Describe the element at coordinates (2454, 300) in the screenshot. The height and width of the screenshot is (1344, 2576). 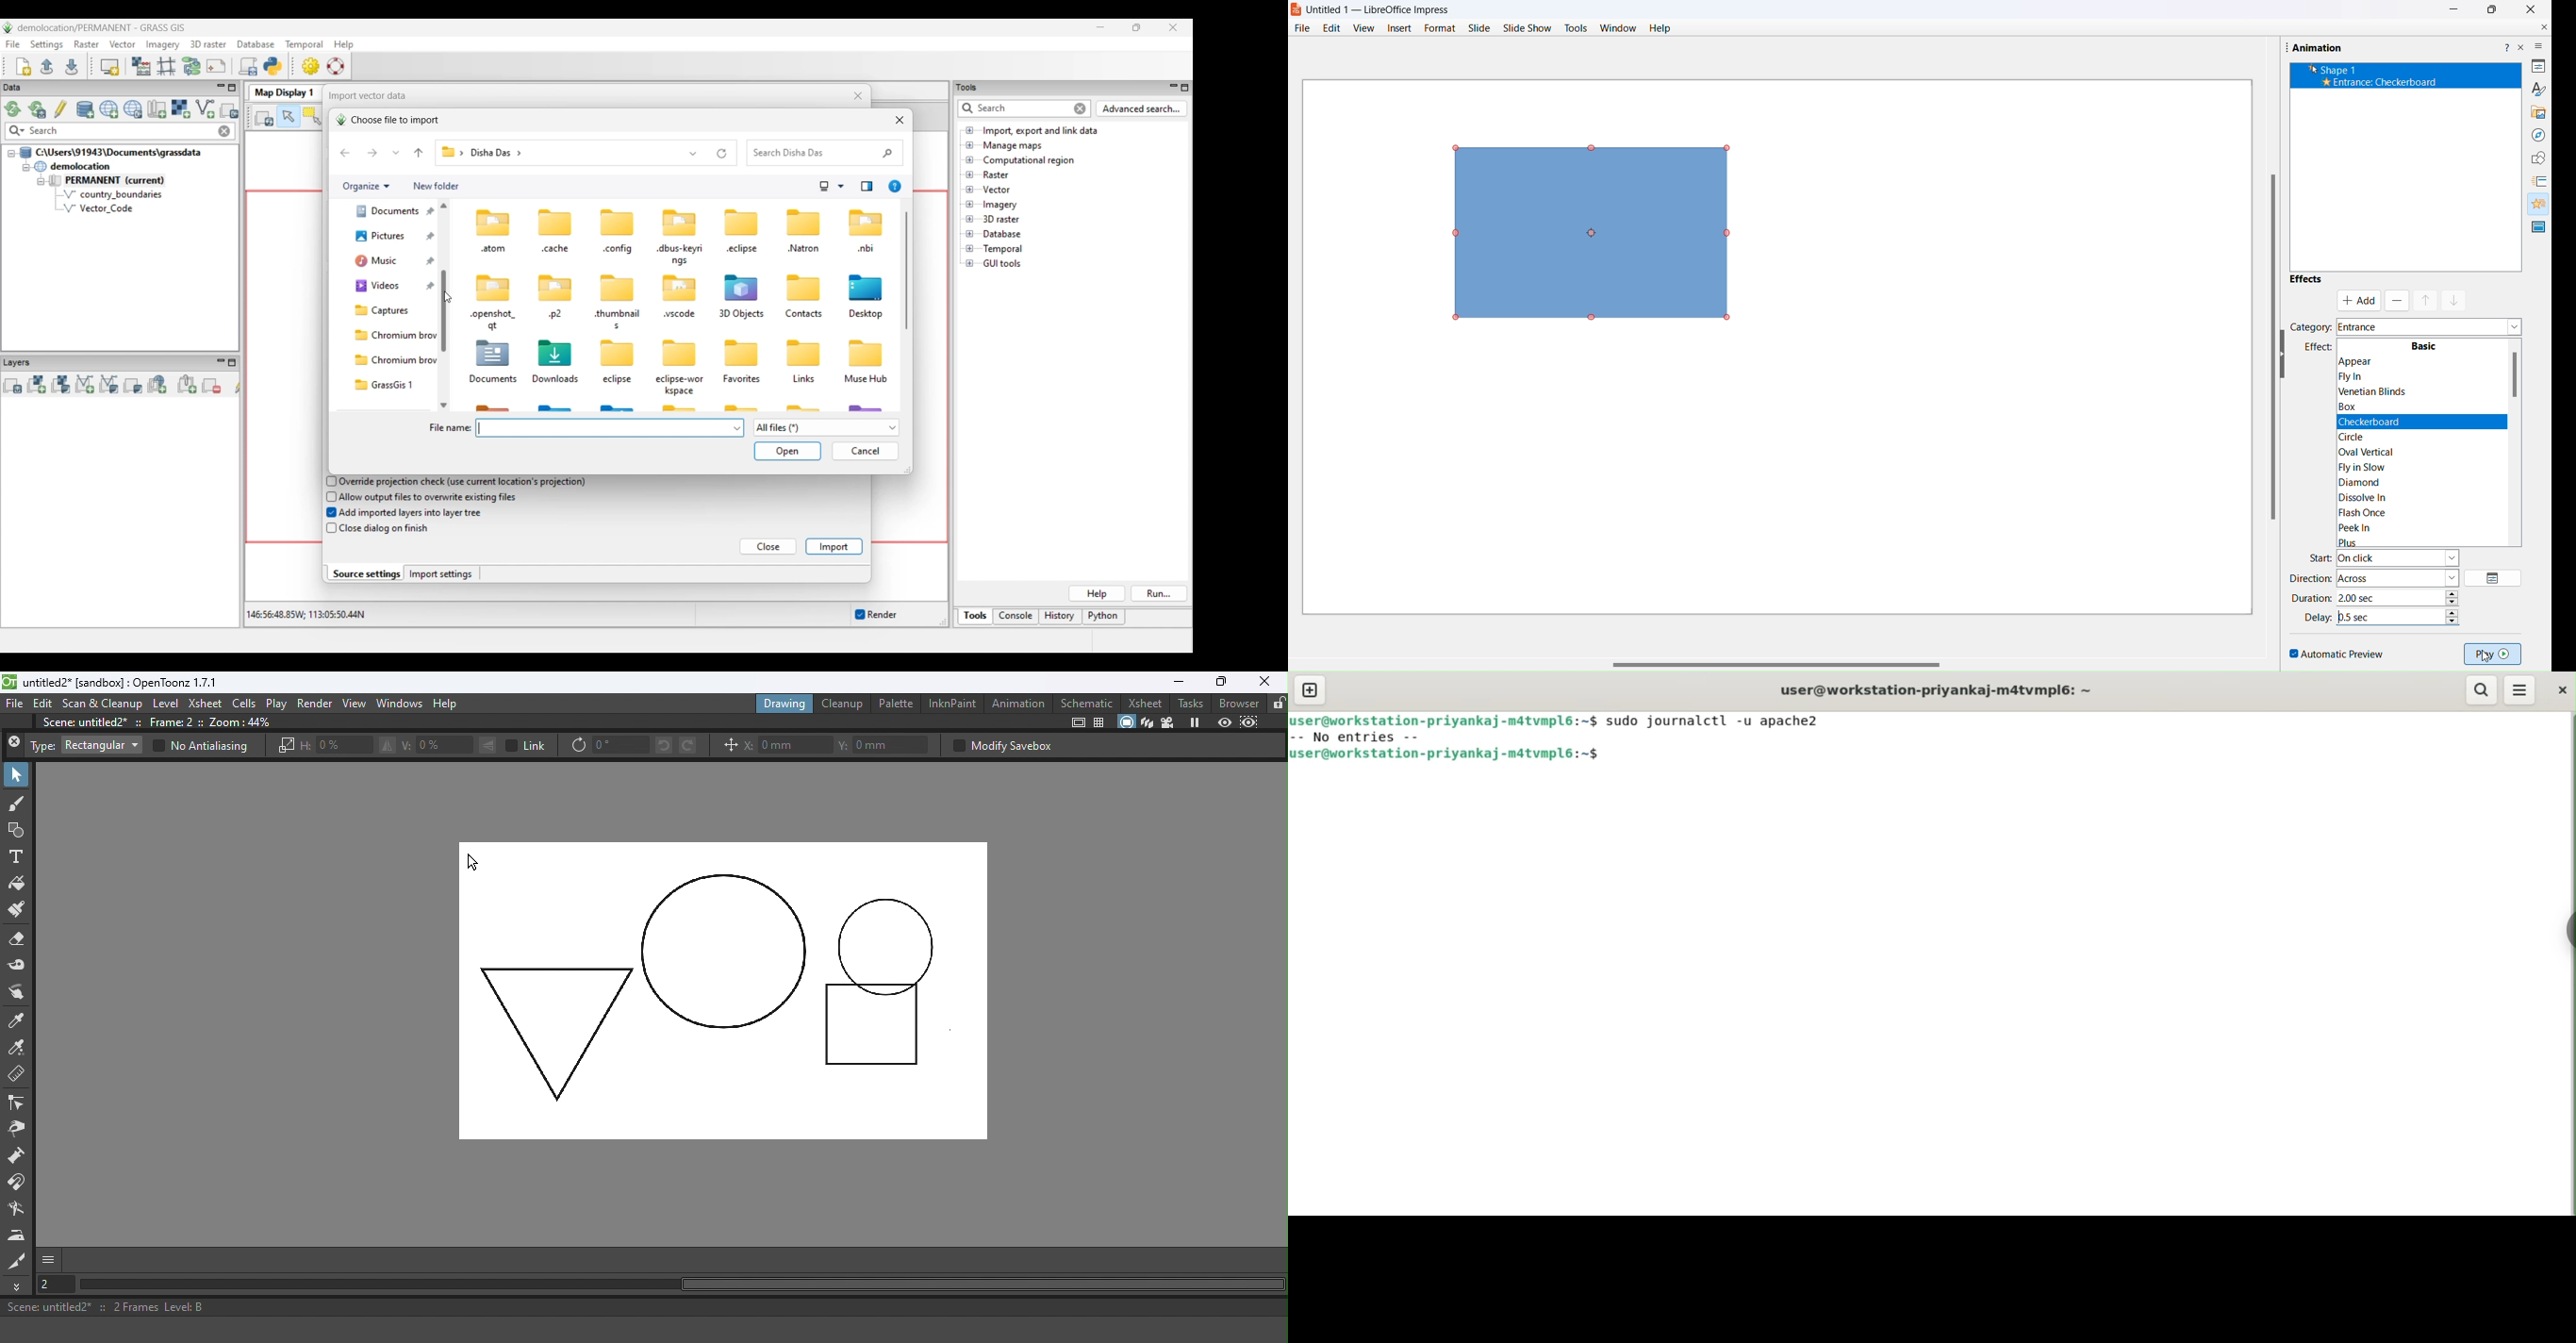
I see `mask down` at that location.